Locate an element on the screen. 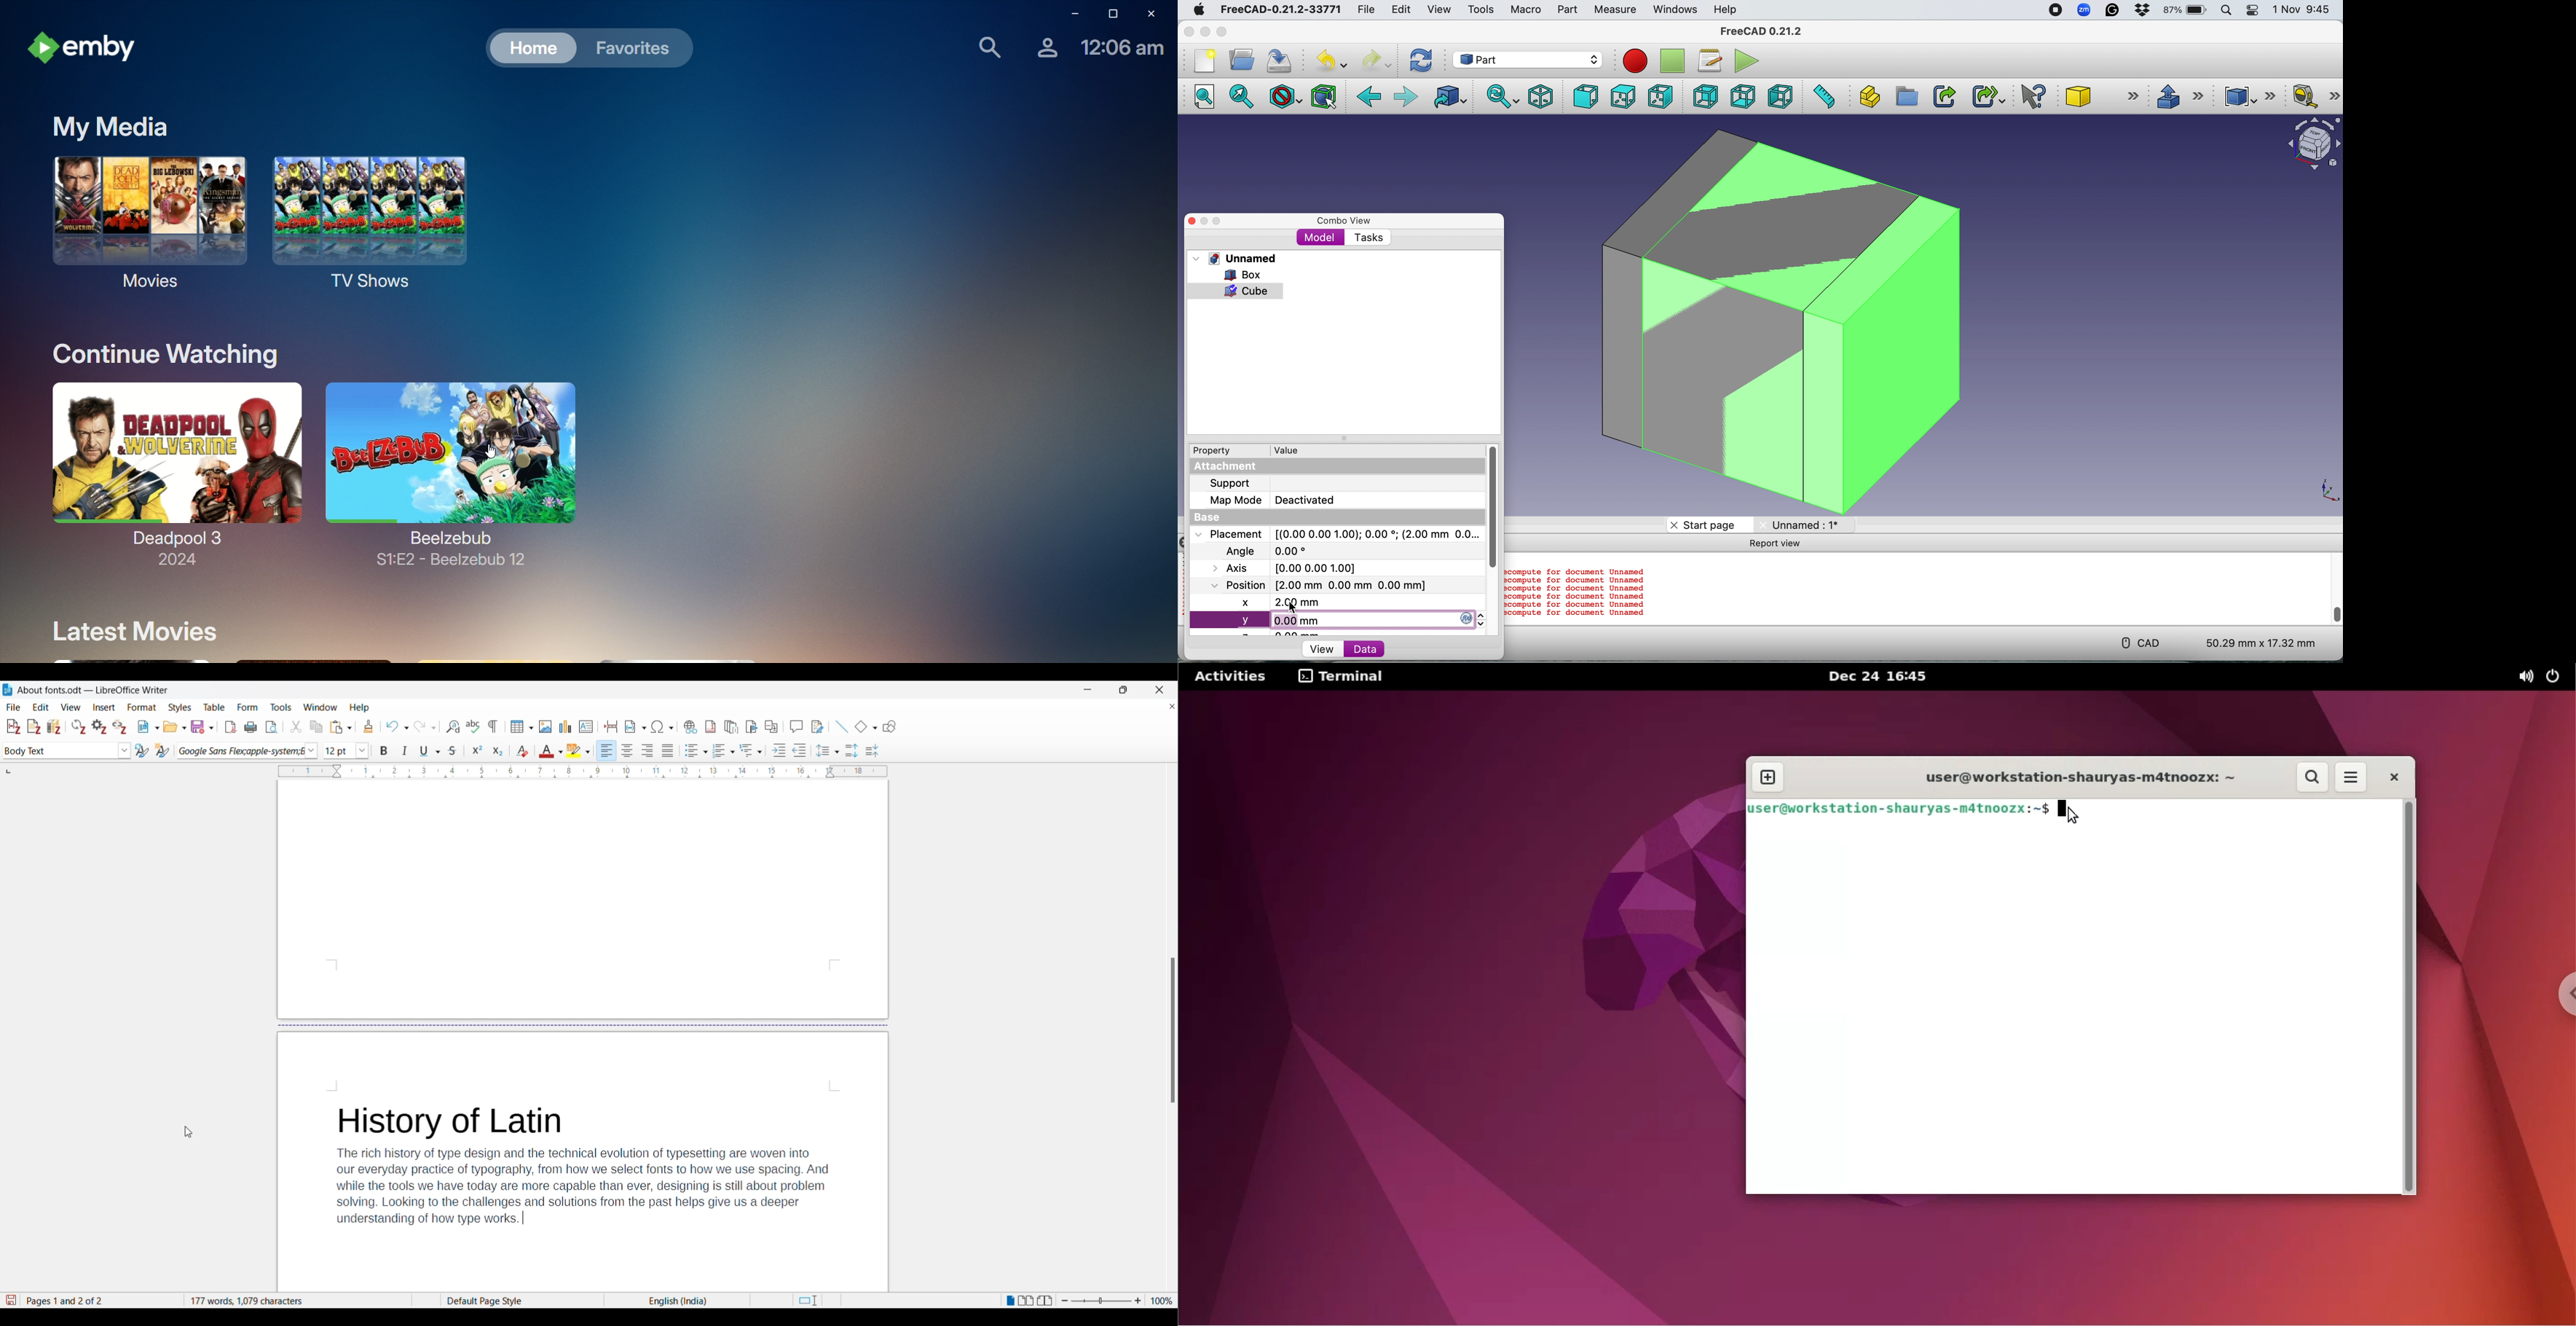 This screenshot has height=1344, width=2576. Maximise is located at coordinates (1222, 32).